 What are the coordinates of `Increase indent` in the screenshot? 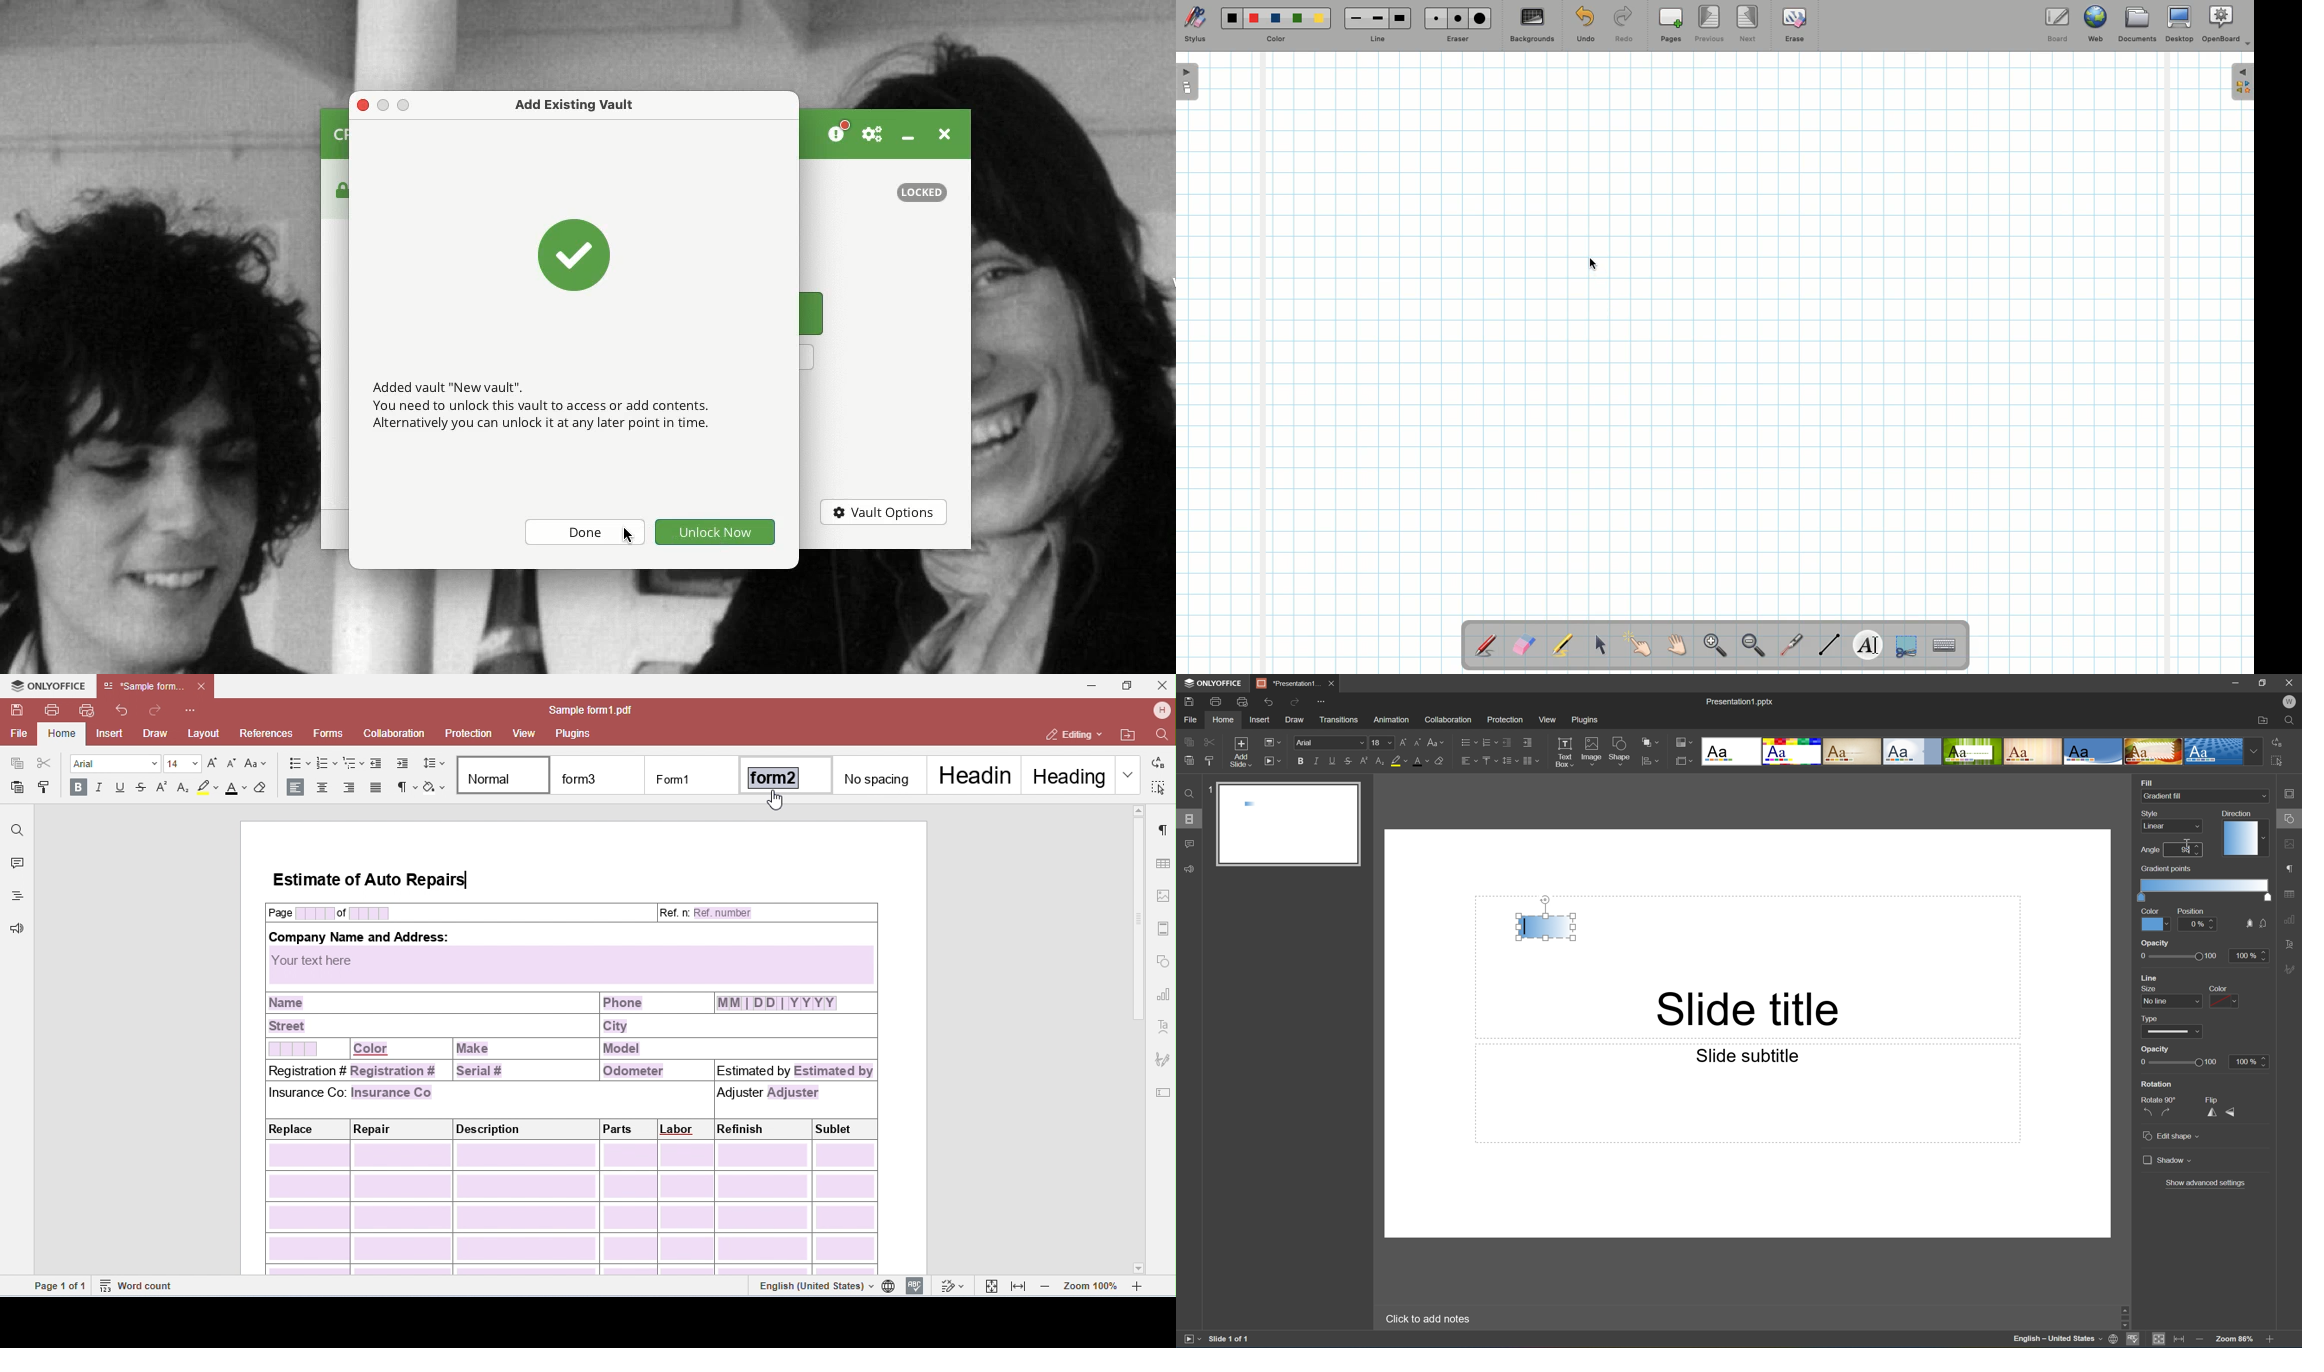 It's located at (1527, 741).